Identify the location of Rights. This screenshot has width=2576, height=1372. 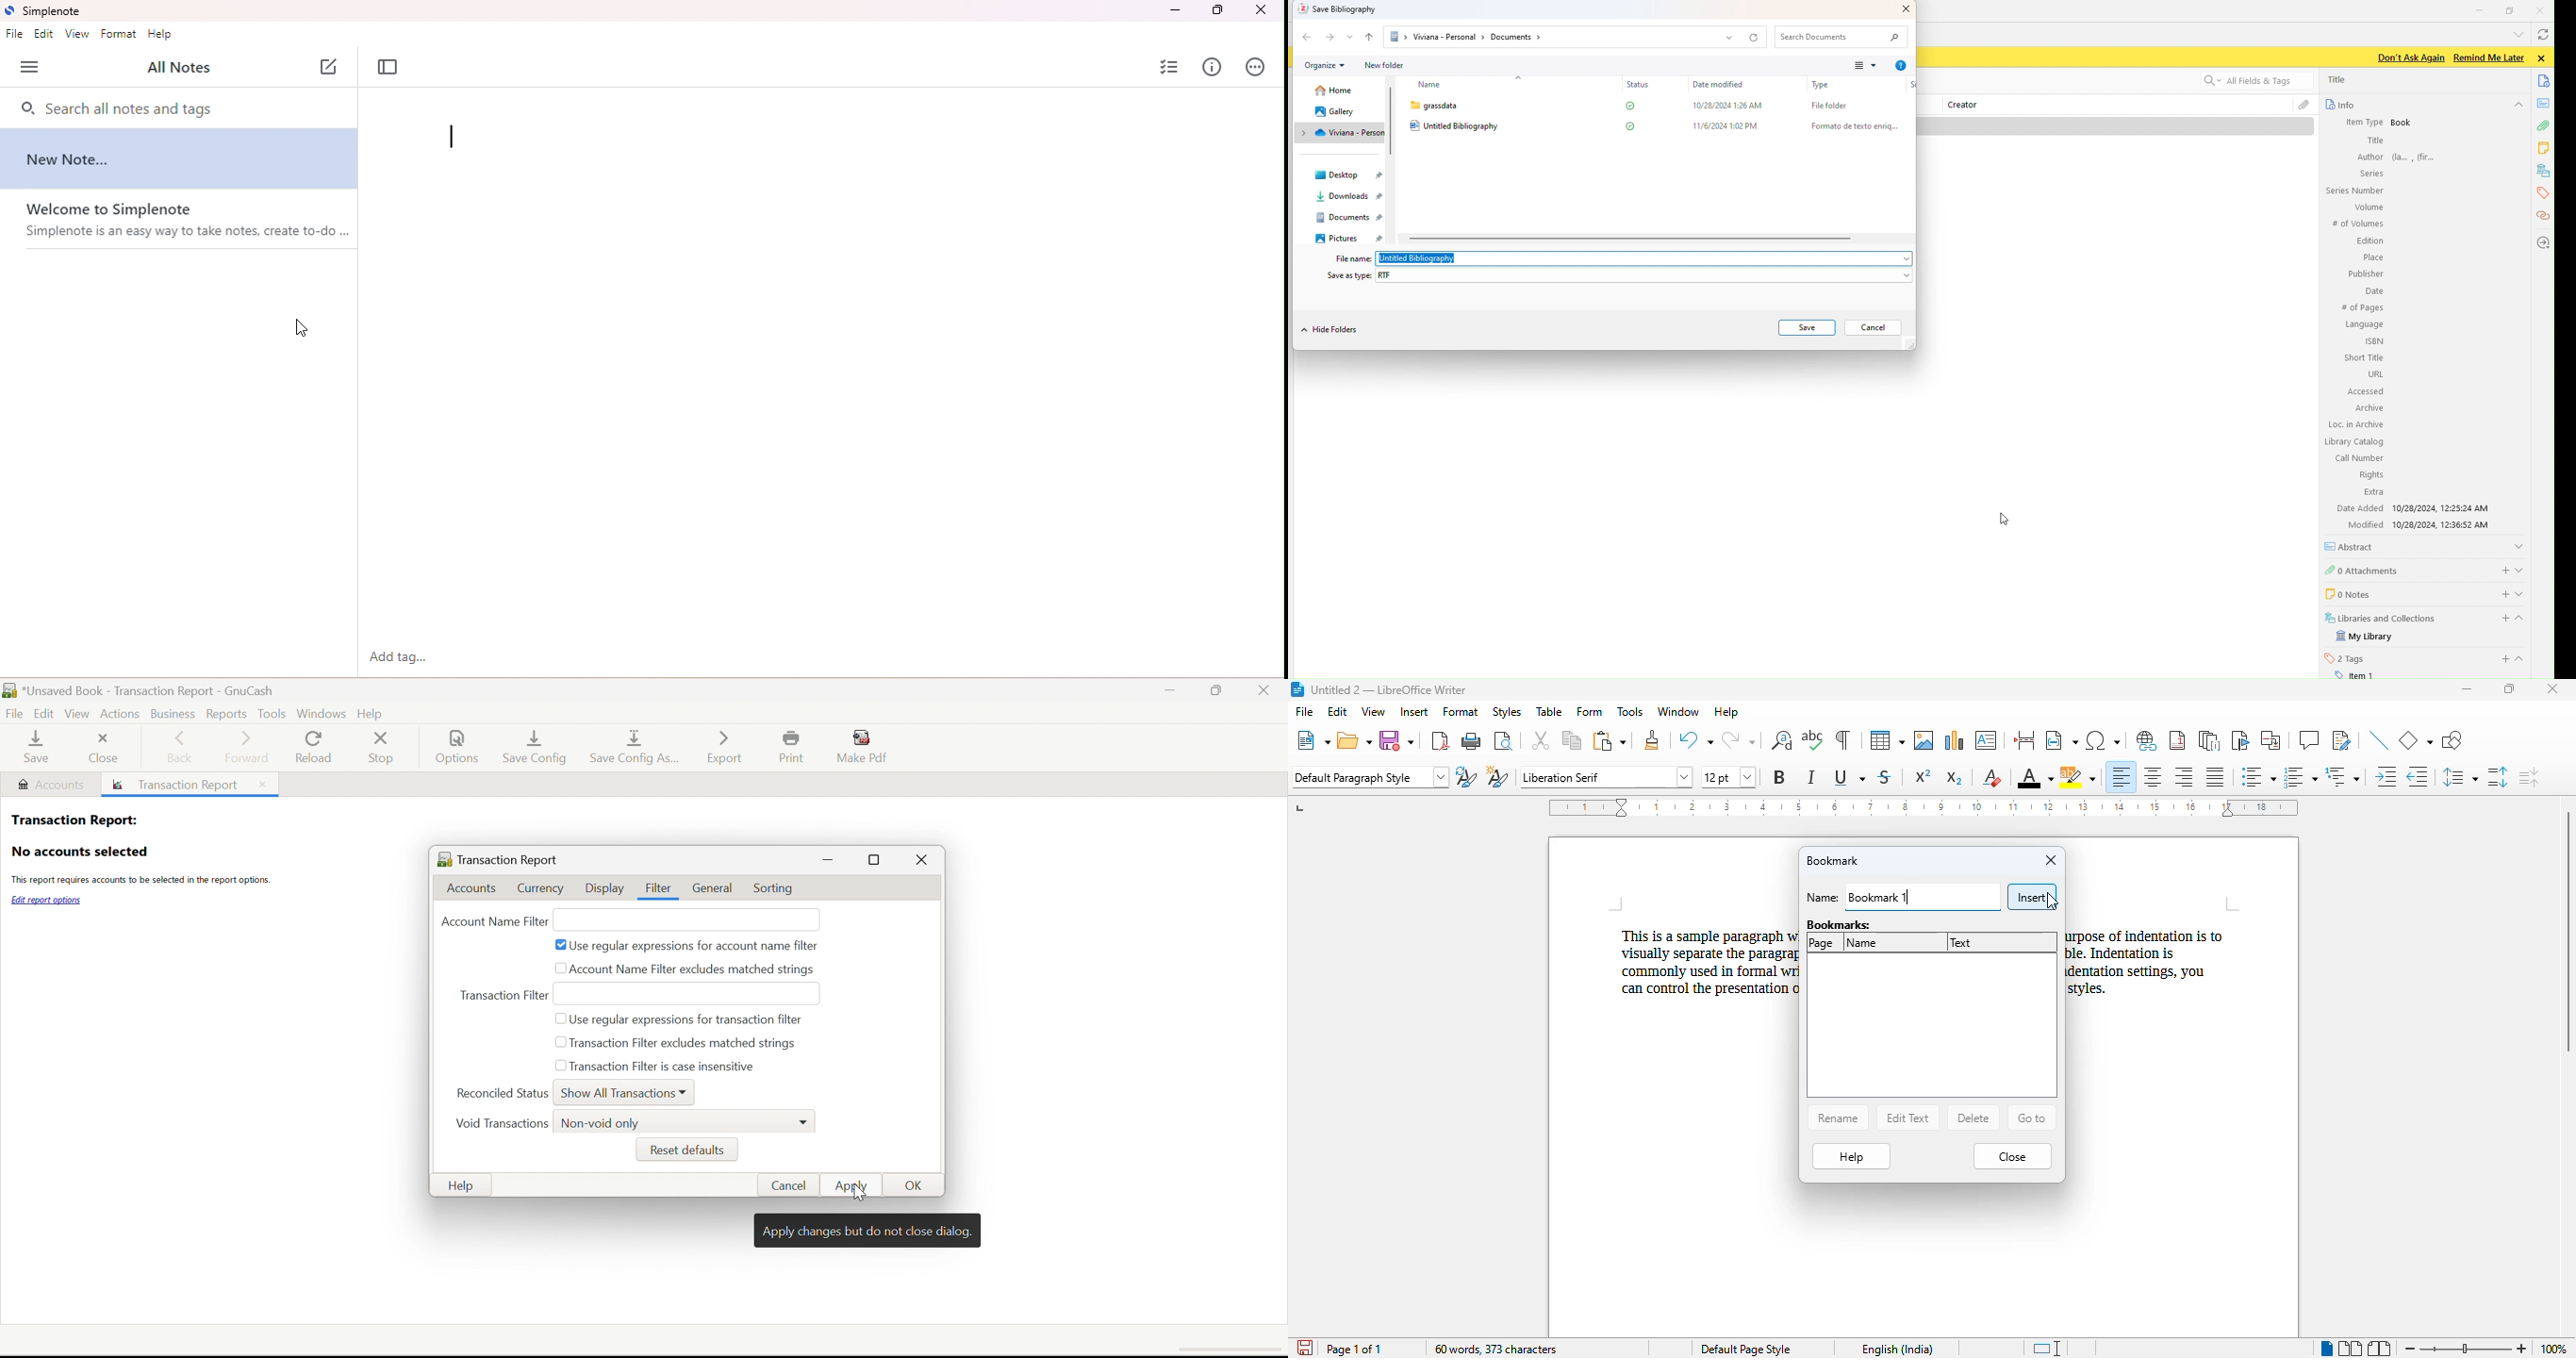
(2369, 474).